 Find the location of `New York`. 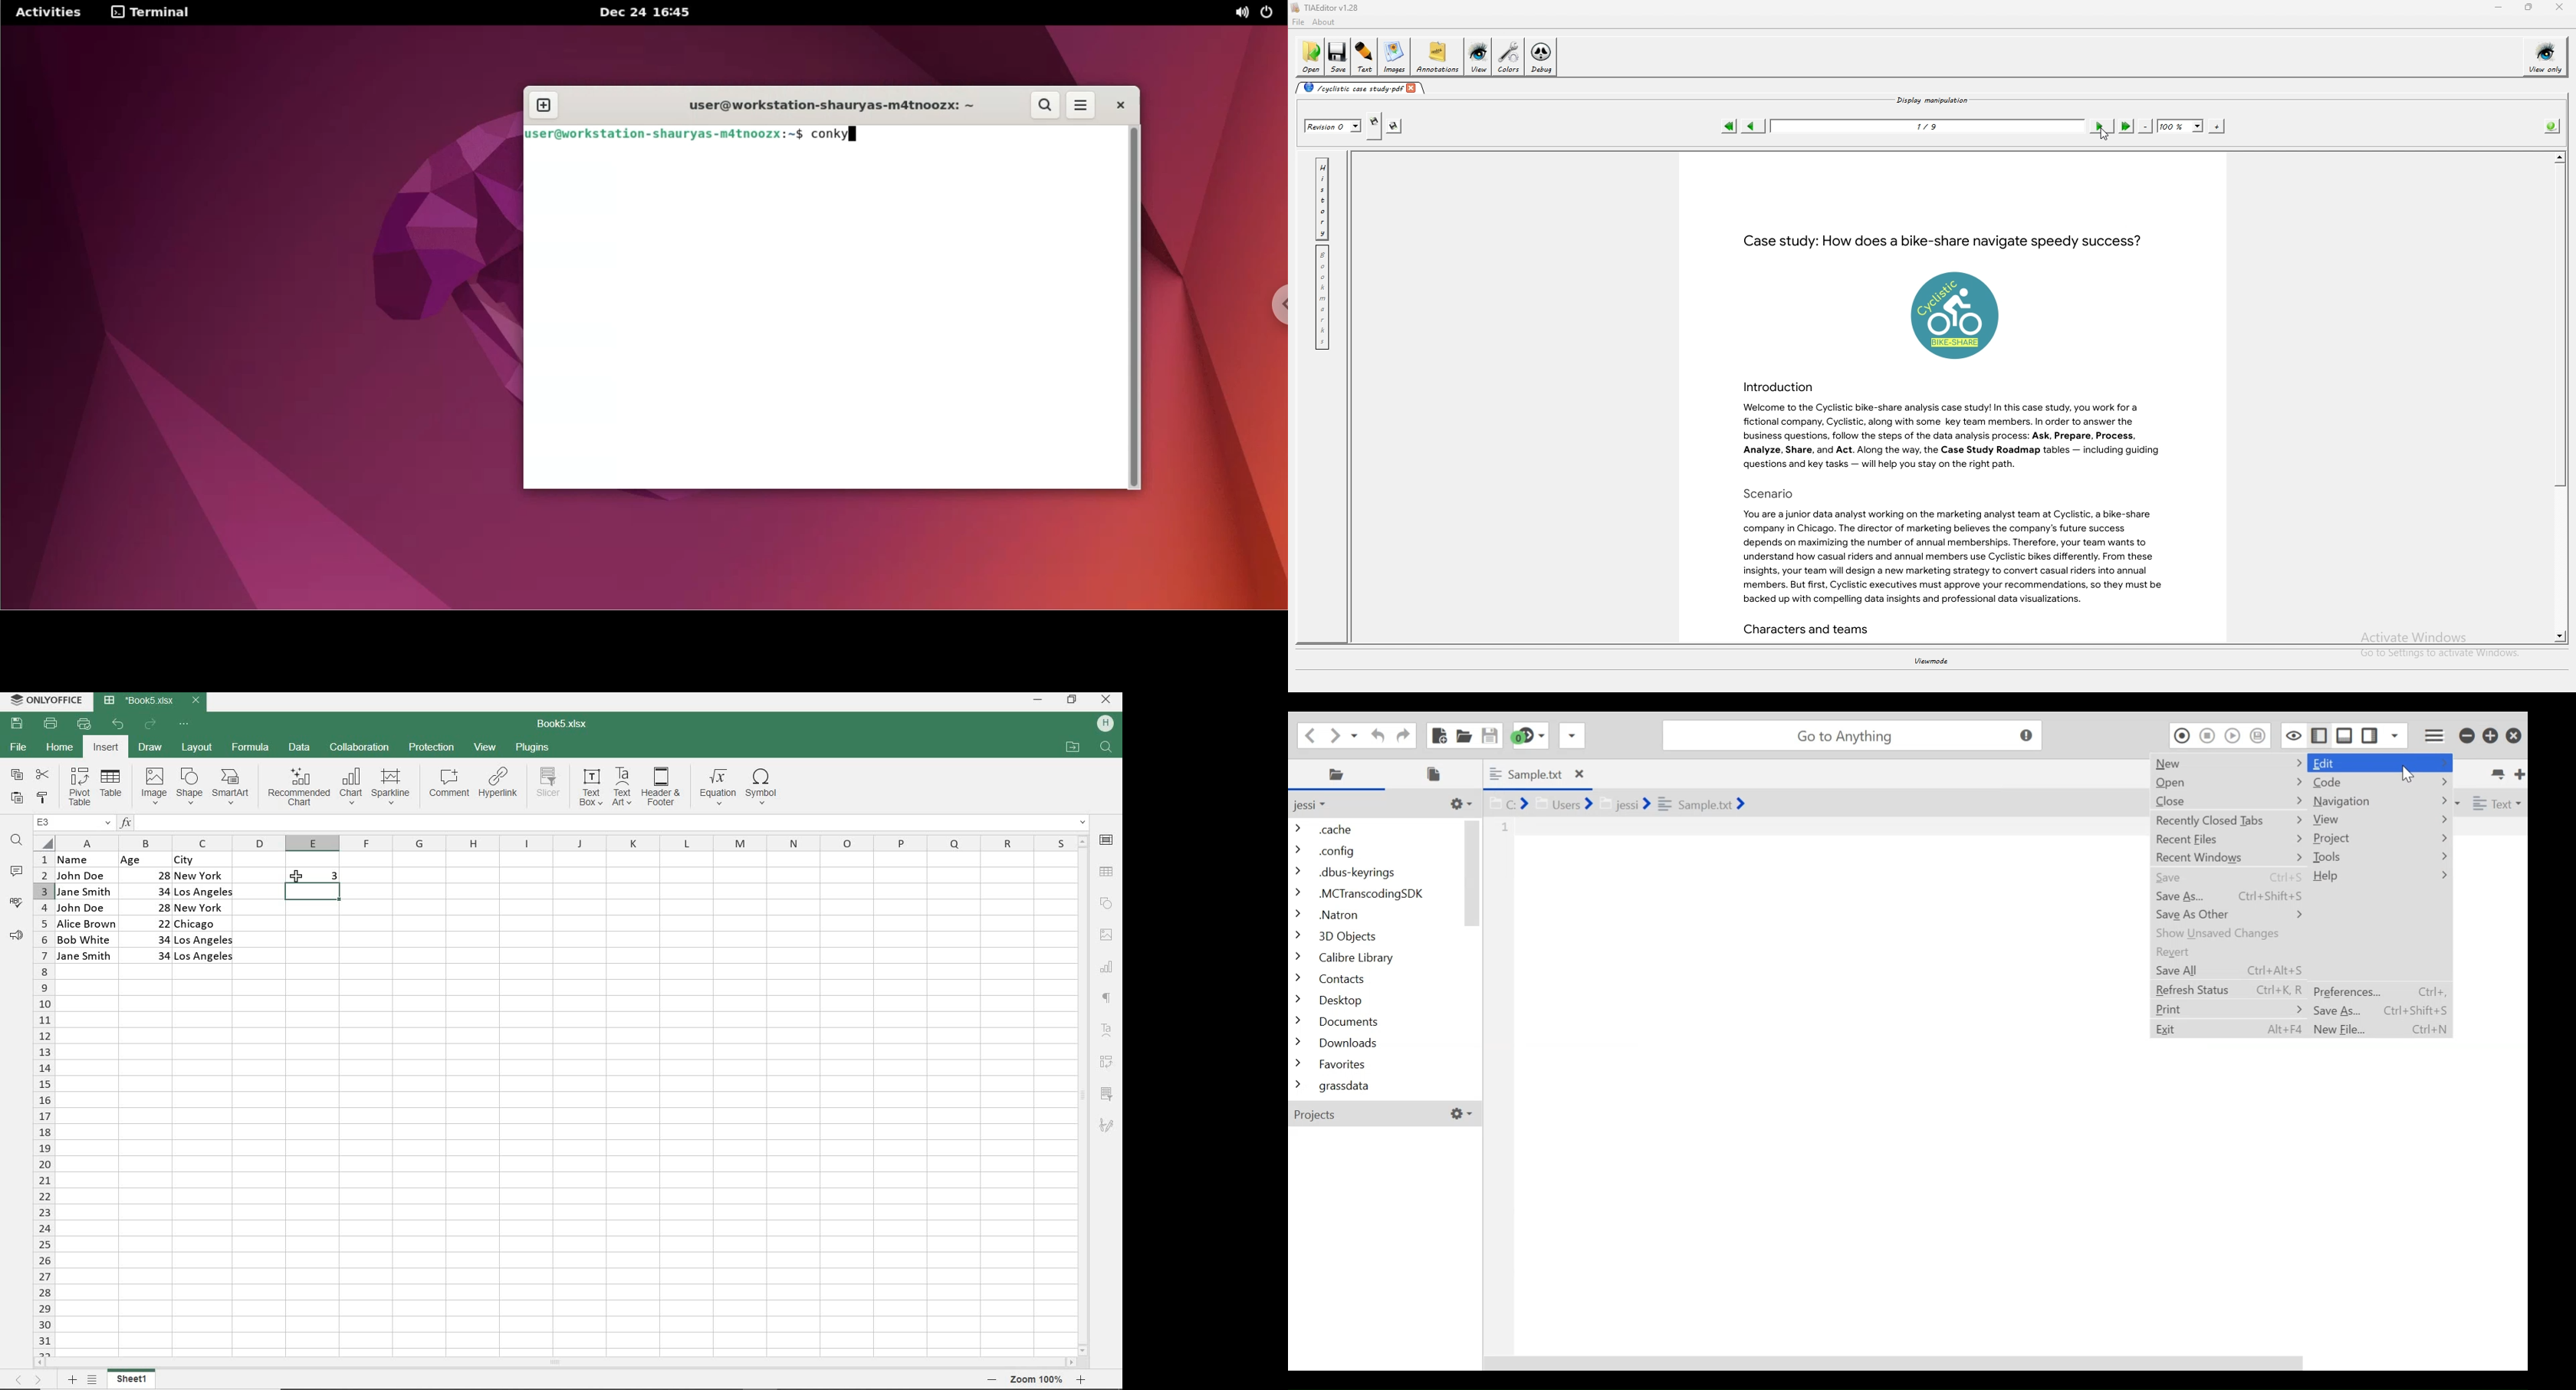

New York is located at coordinates (201, 908).